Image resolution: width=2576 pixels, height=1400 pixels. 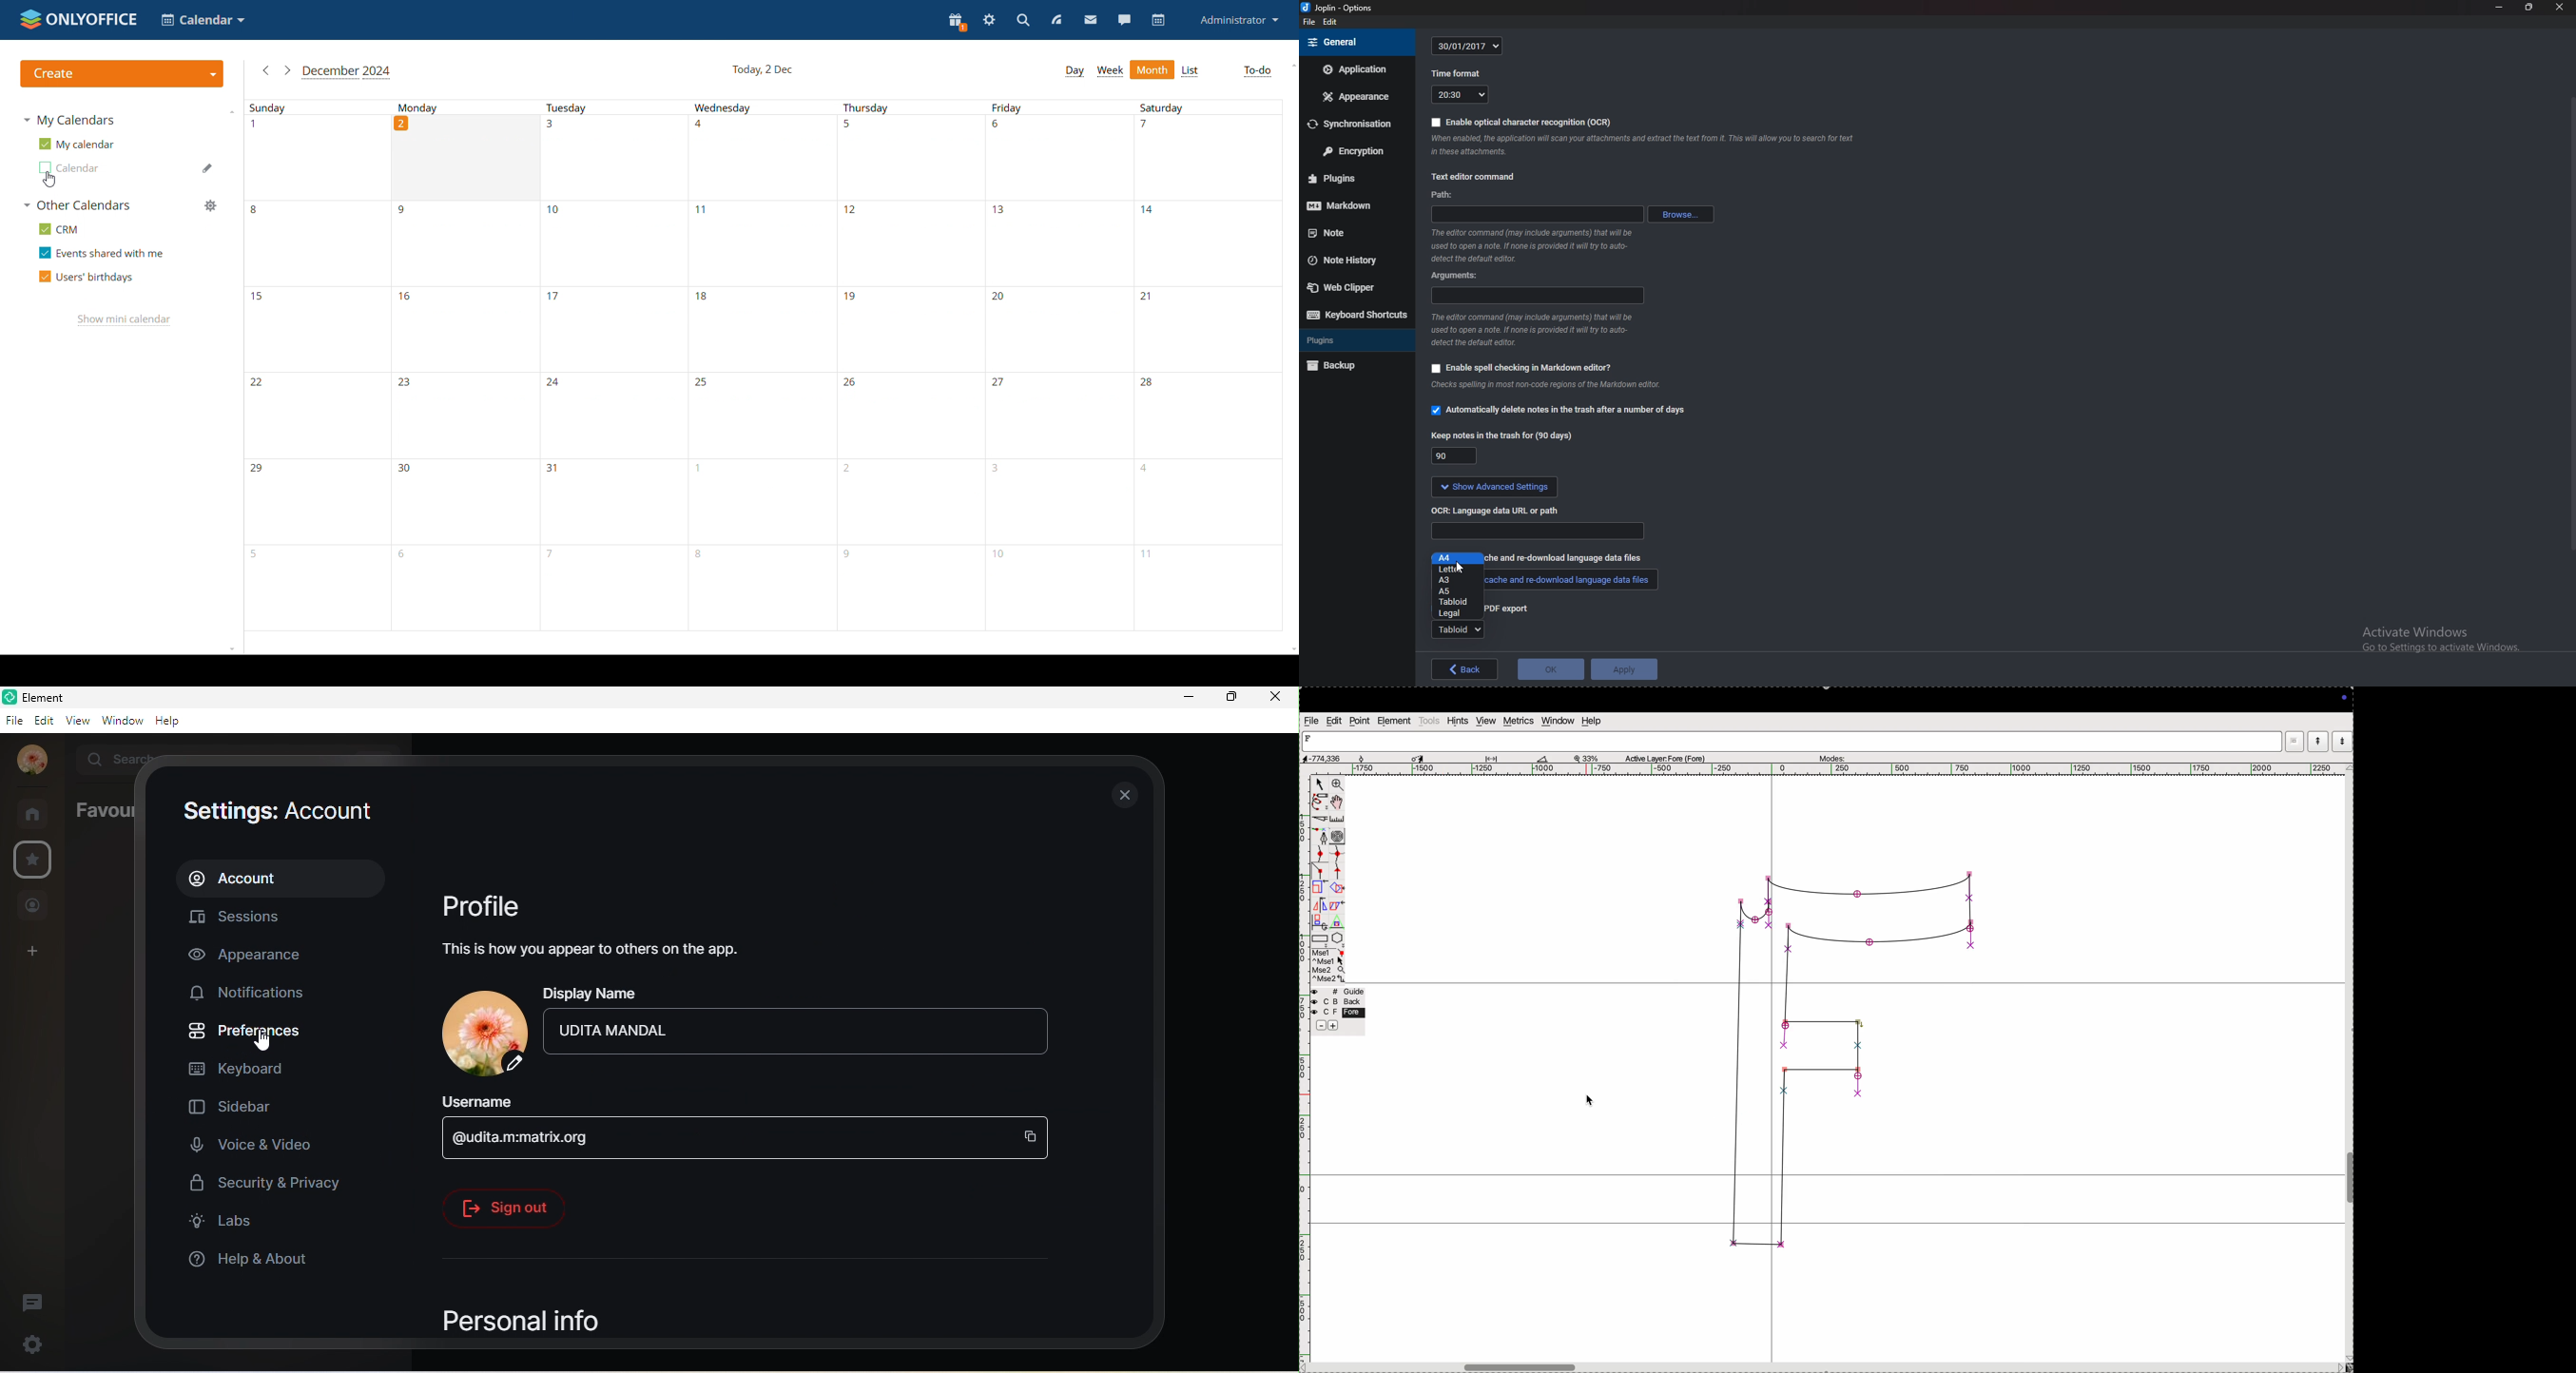 I want to click on info, so click(x=1538, y=331).